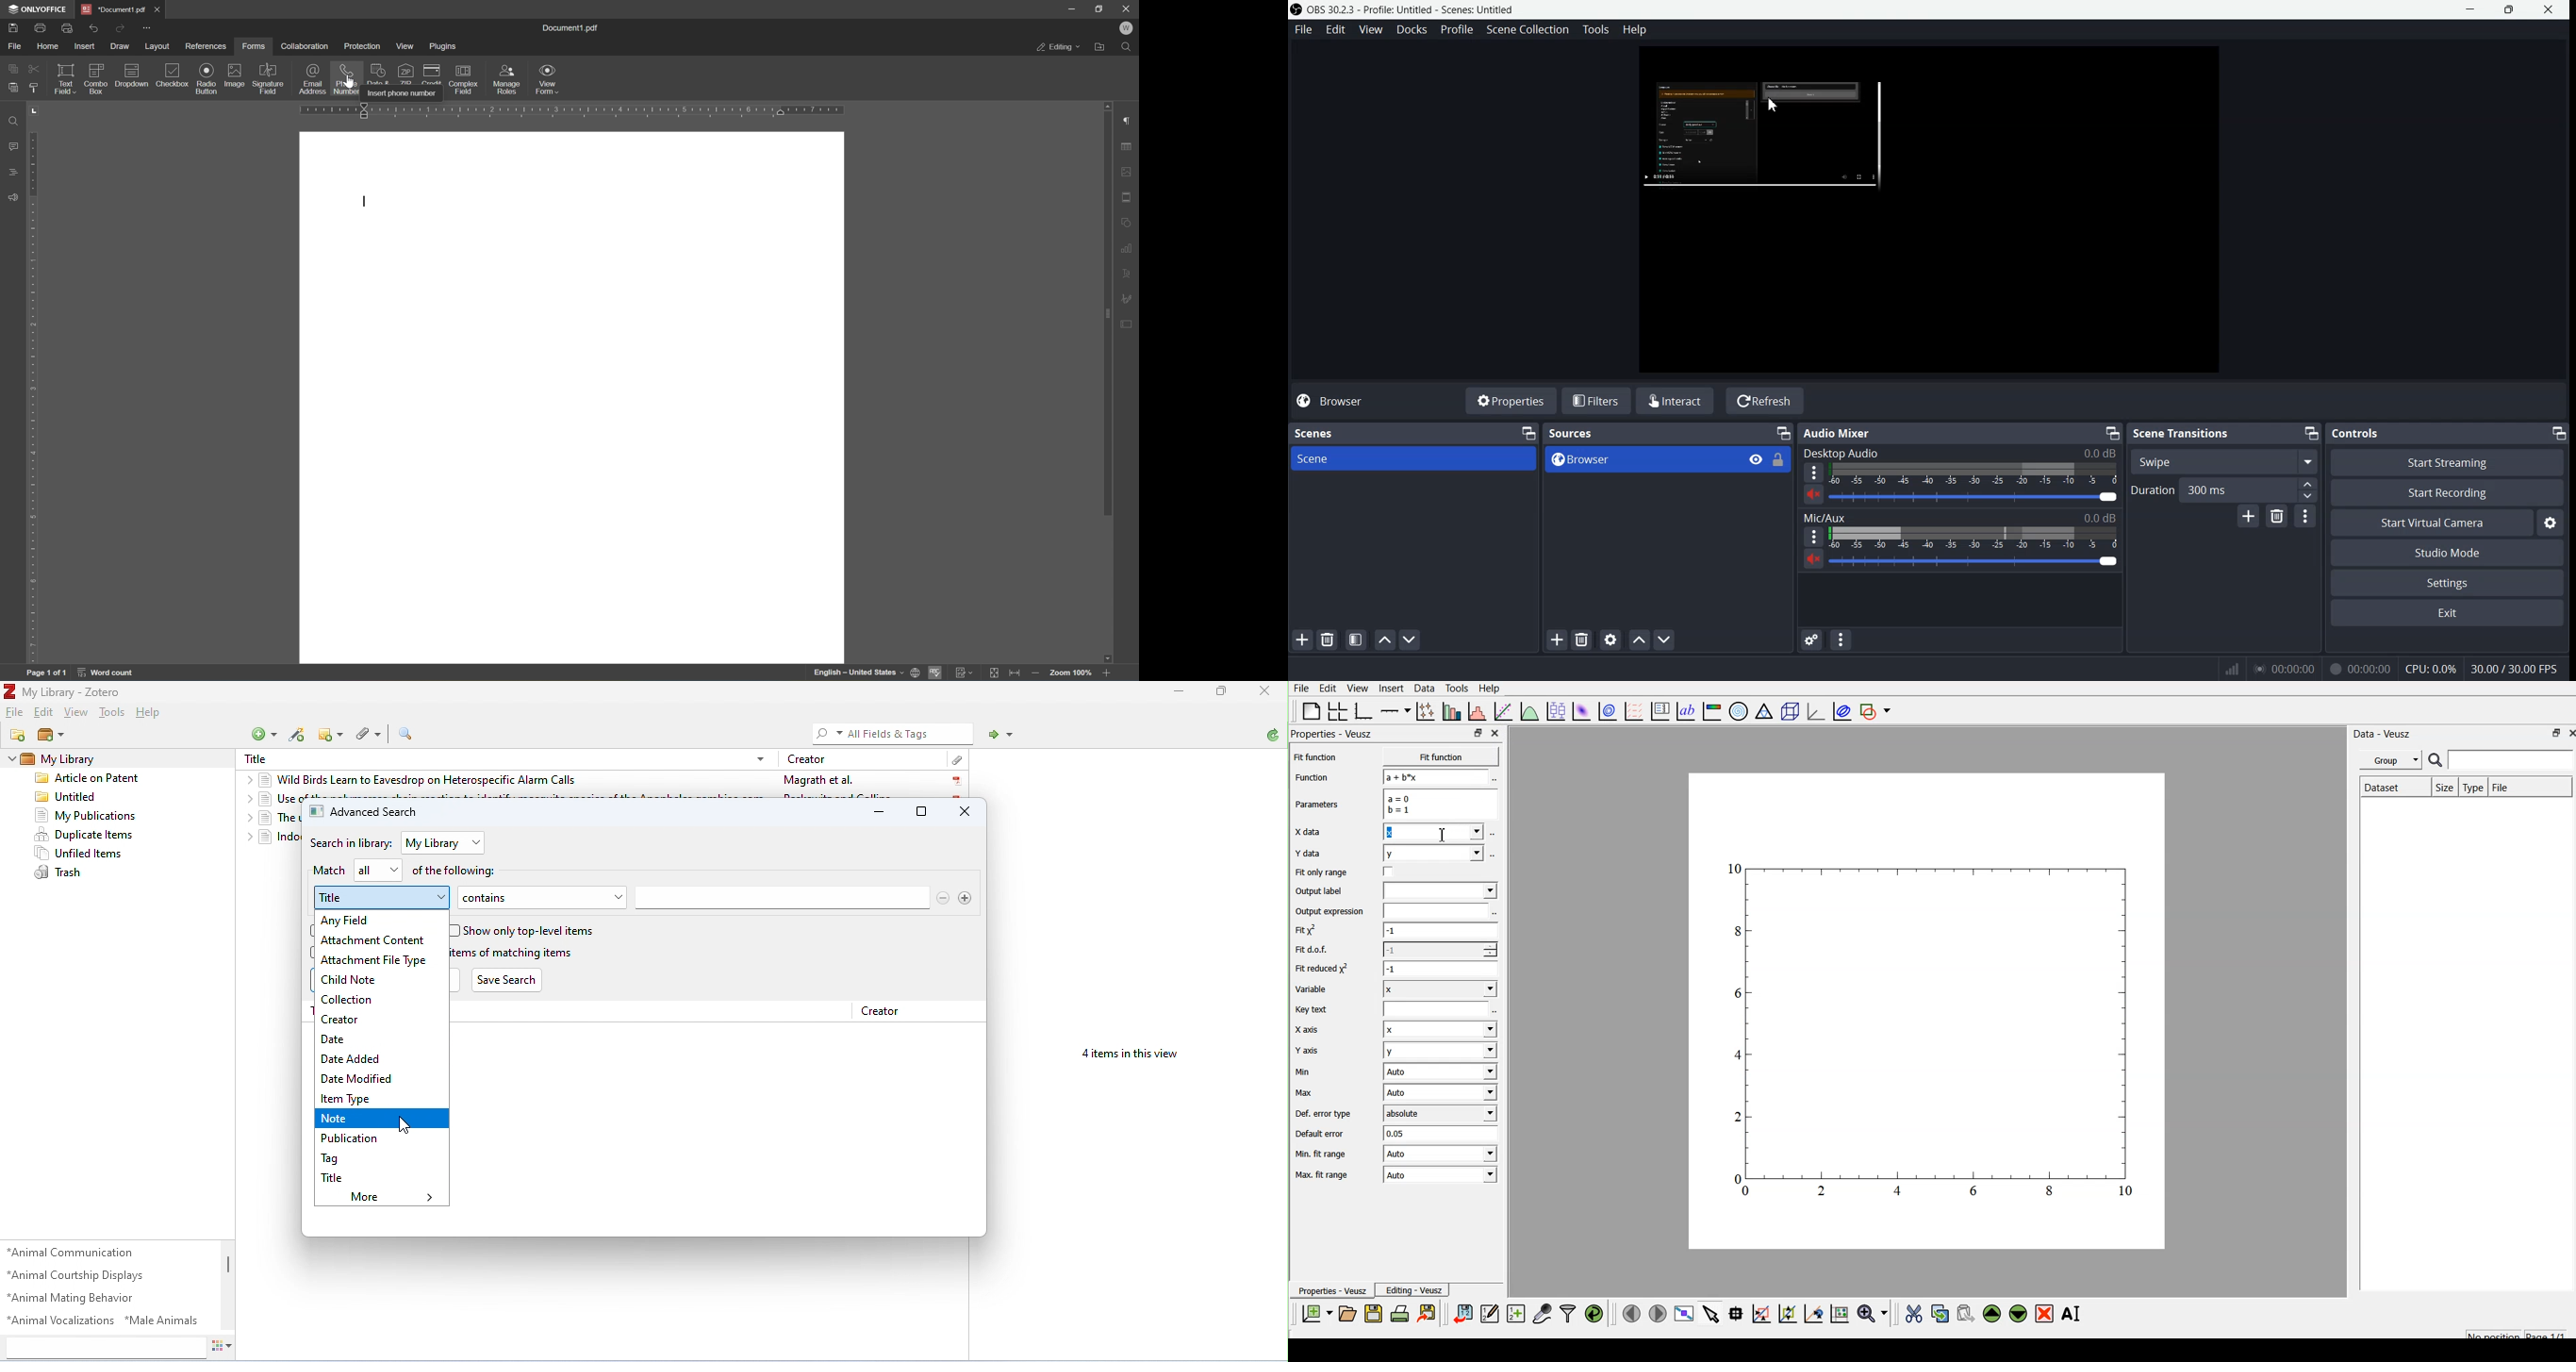 The image size is (2576, 1372). Describe the element at coordinates (344, 1022) in the screenshot. I see `creator` at that location.